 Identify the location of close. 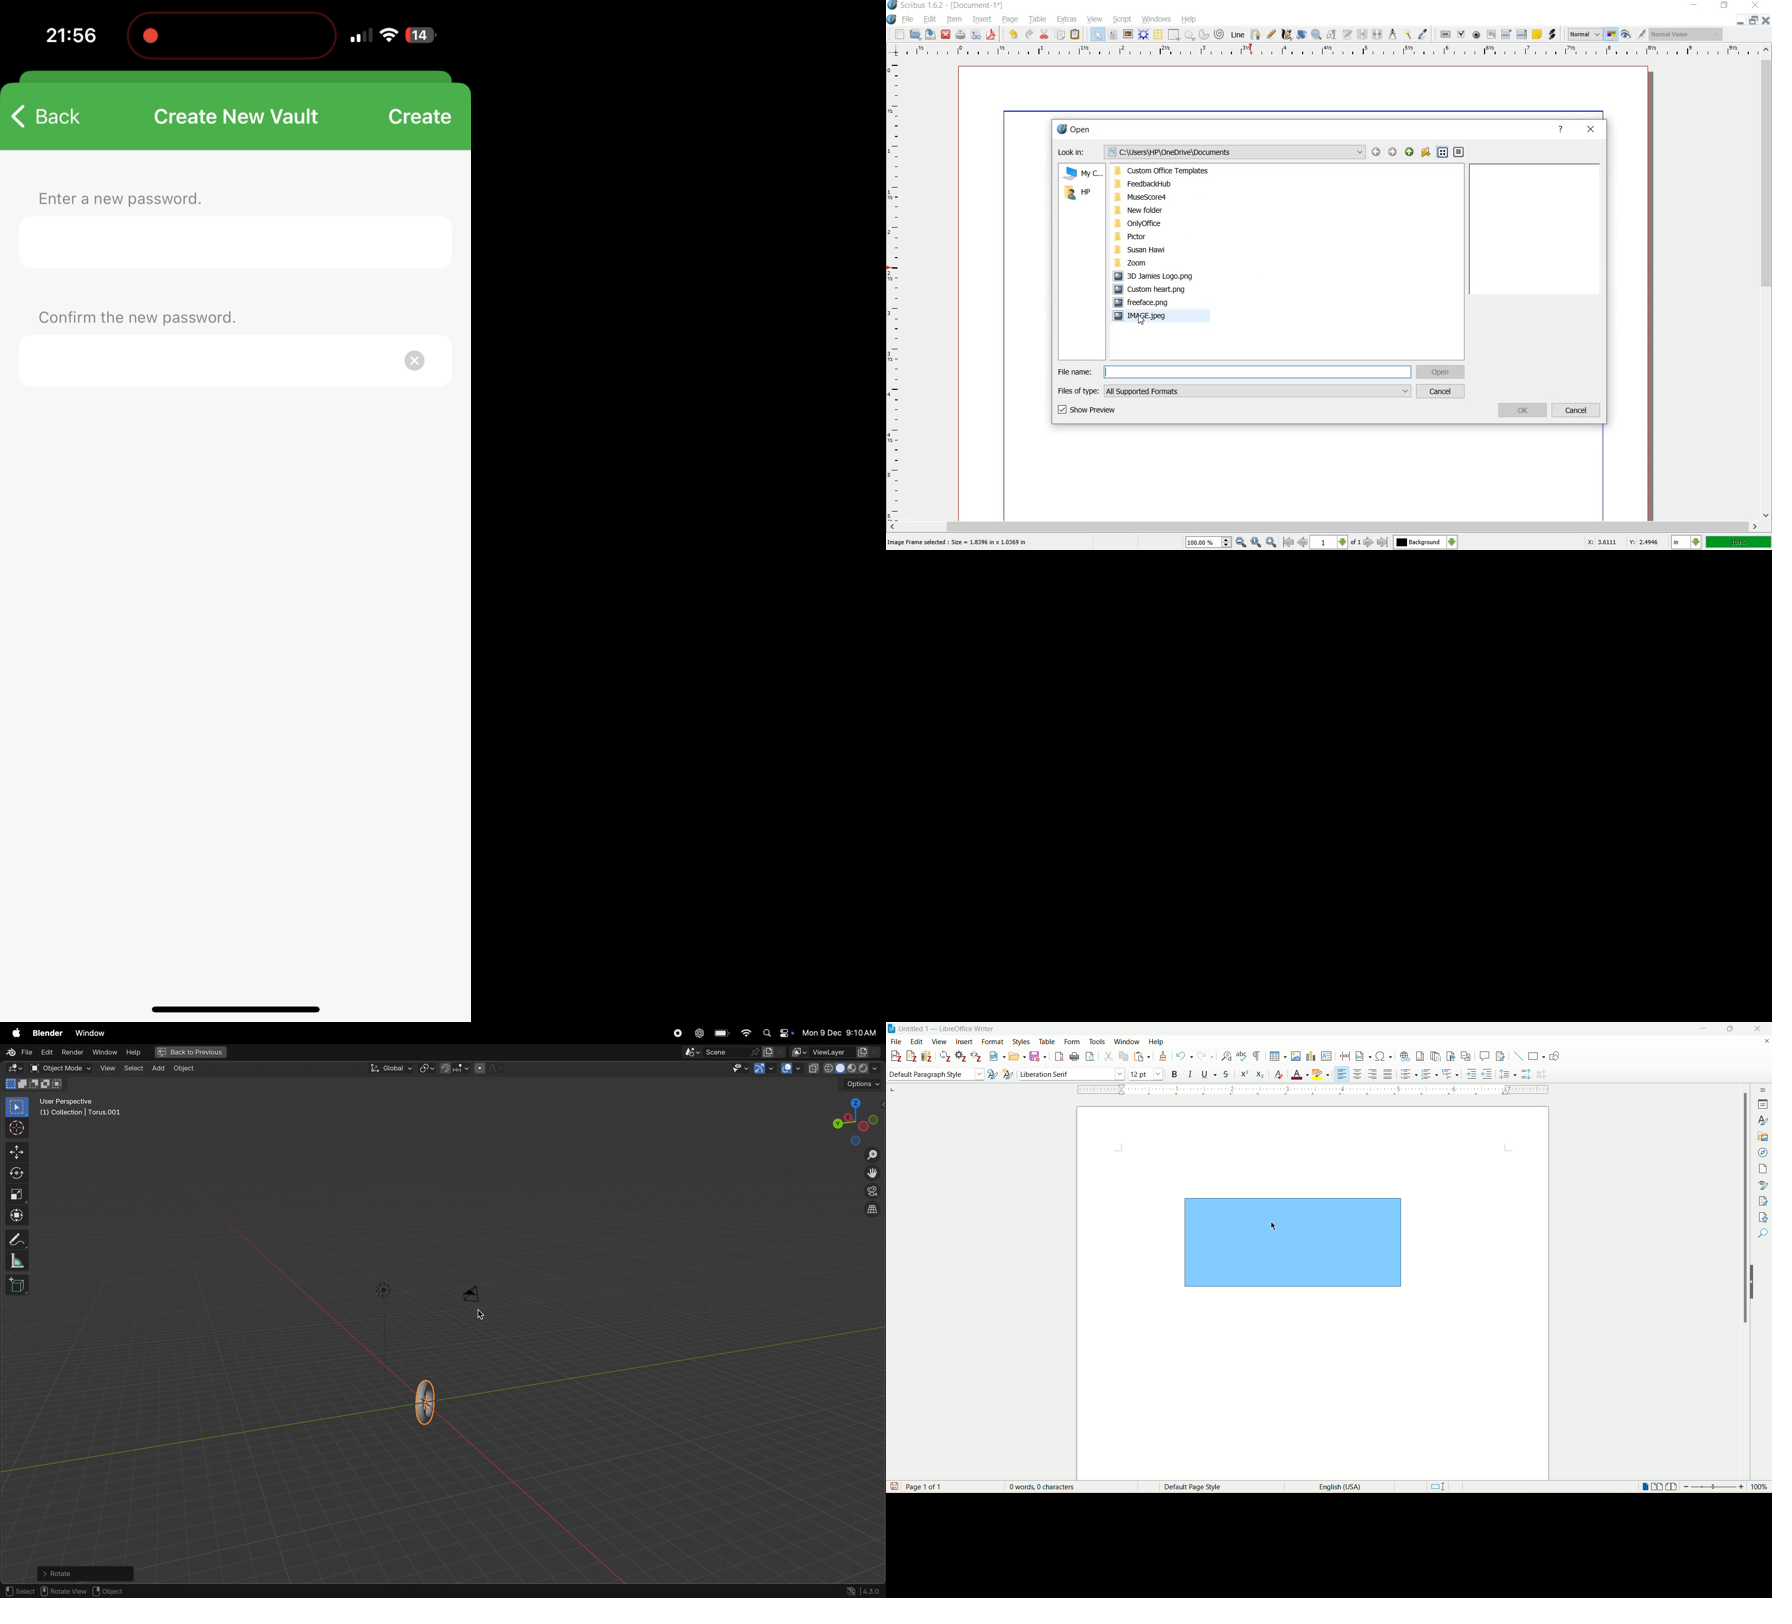
(946, 34).